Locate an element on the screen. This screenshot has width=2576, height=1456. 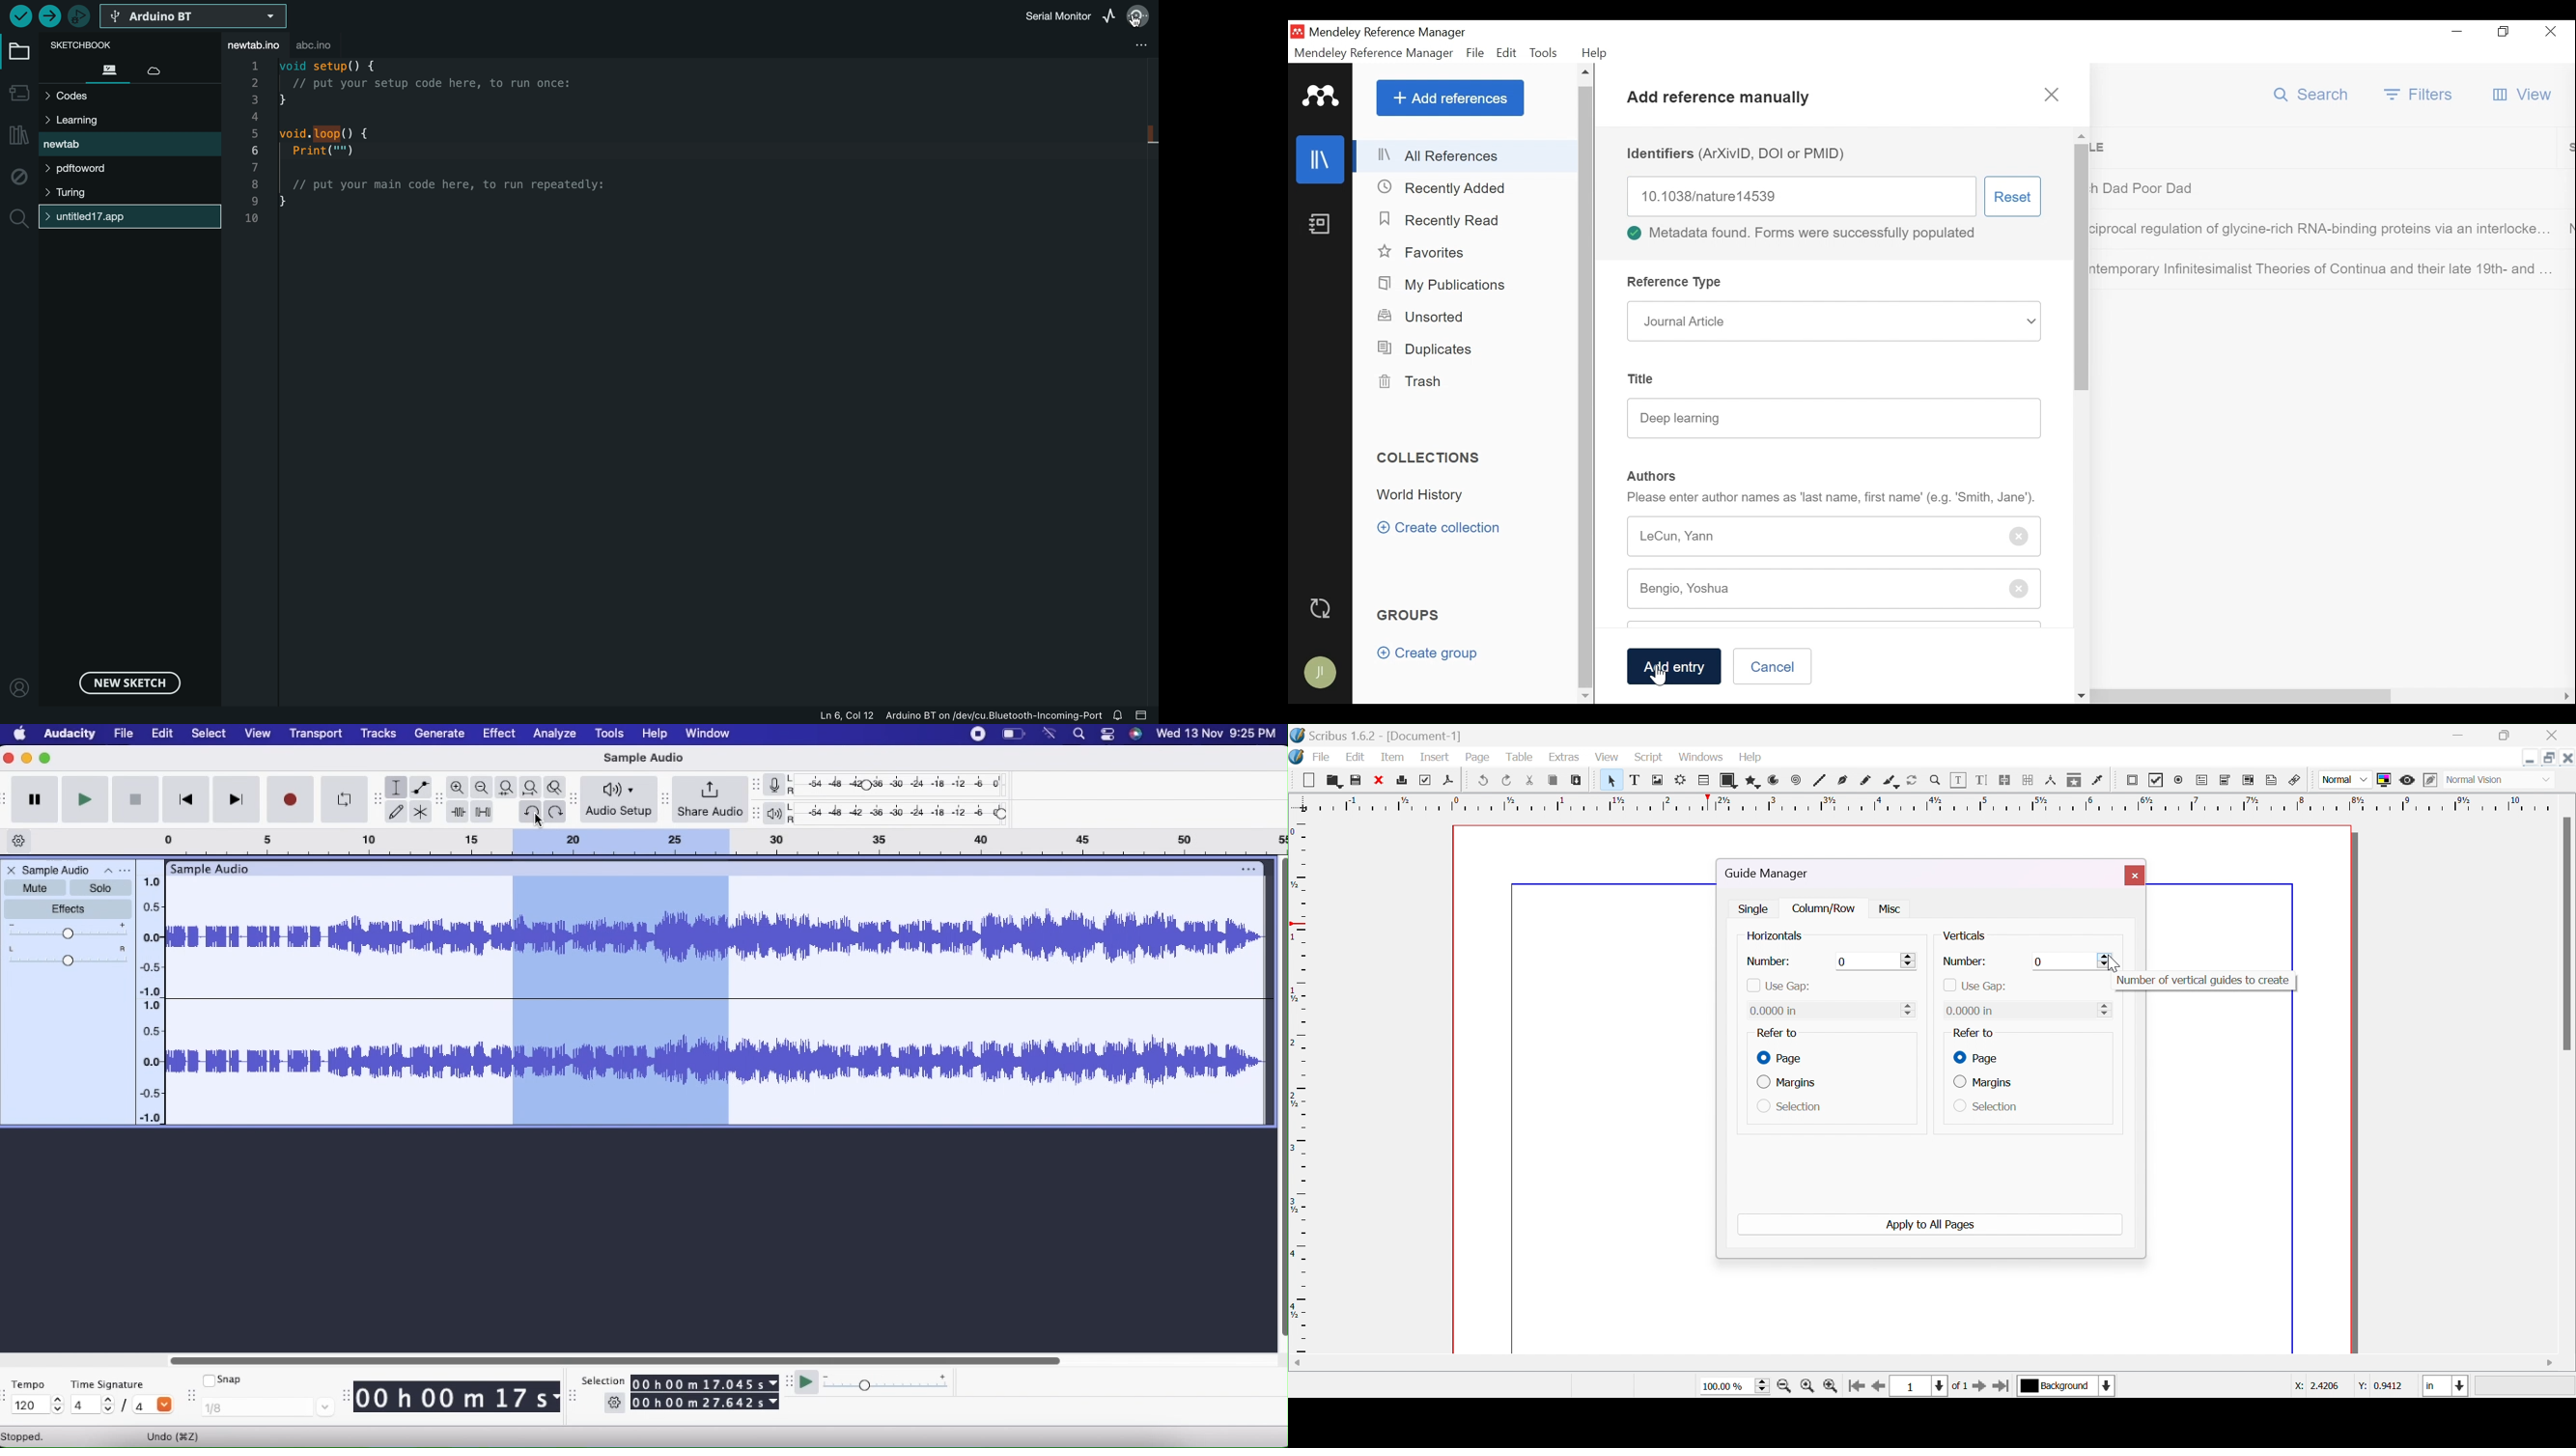
toggle is located at coordinates (1106, 735).